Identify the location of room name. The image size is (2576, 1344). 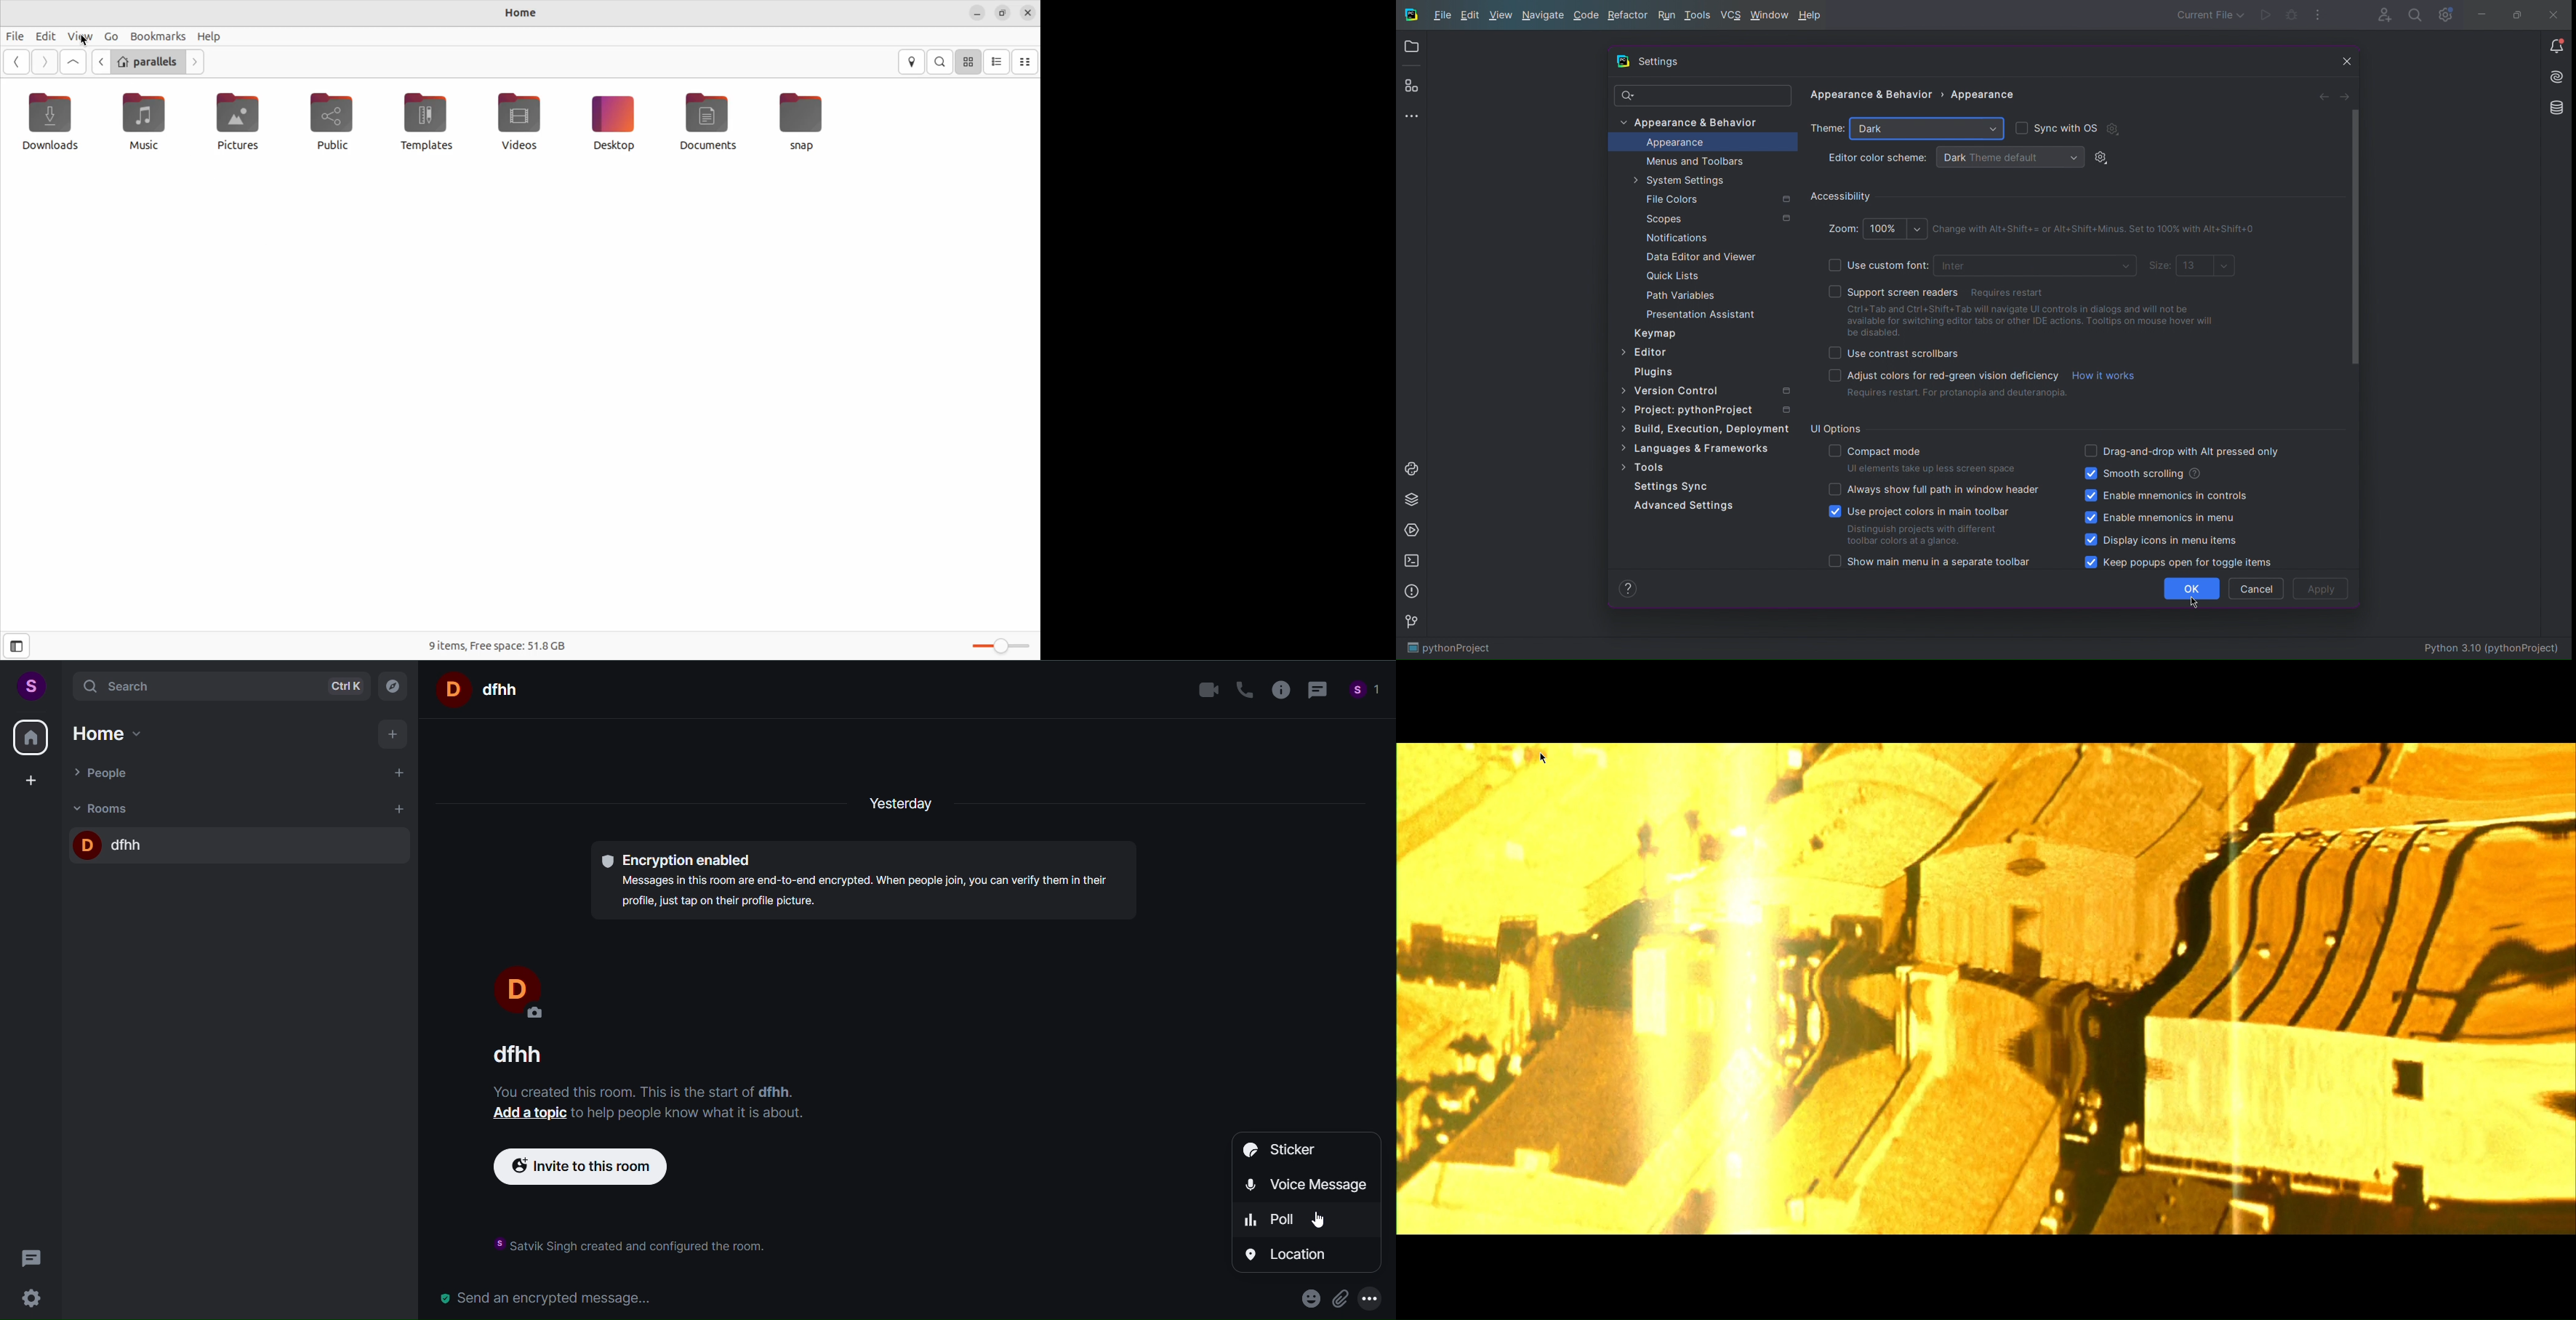
(483, 688).